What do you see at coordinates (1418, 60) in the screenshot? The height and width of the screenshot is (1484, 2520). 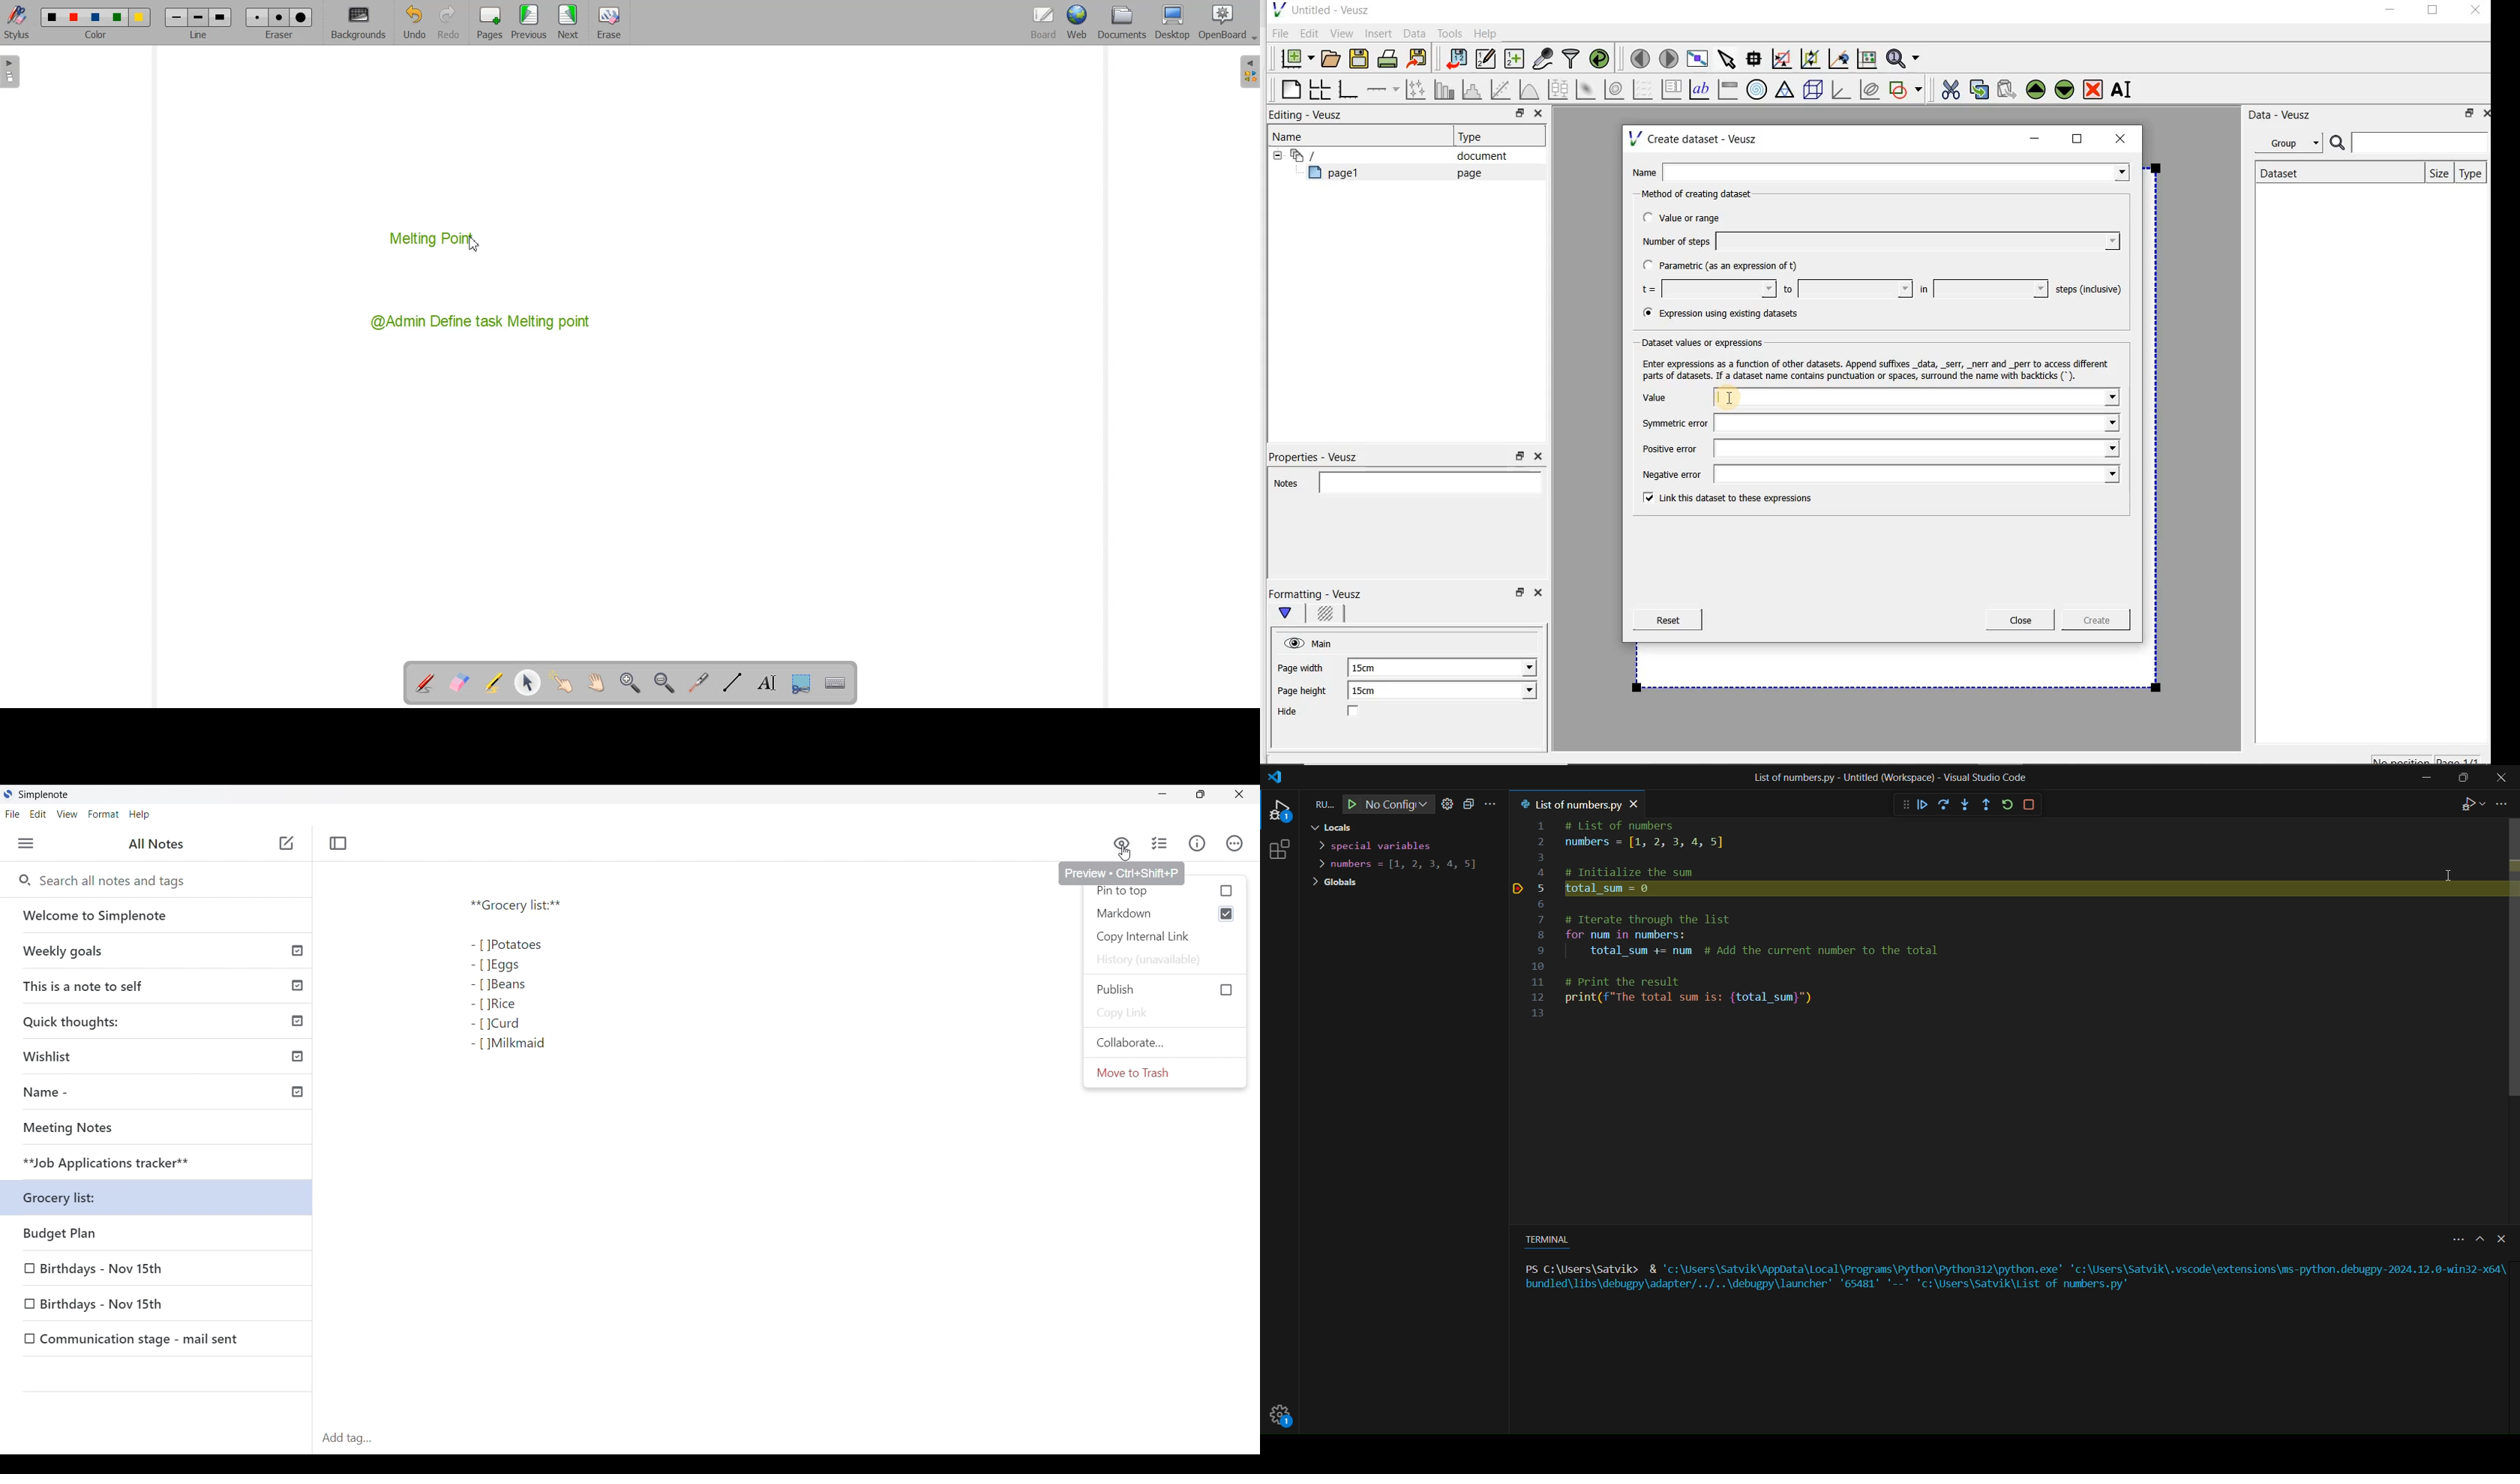 I see `Export to graphics format` at bounding box center [1418, 60].